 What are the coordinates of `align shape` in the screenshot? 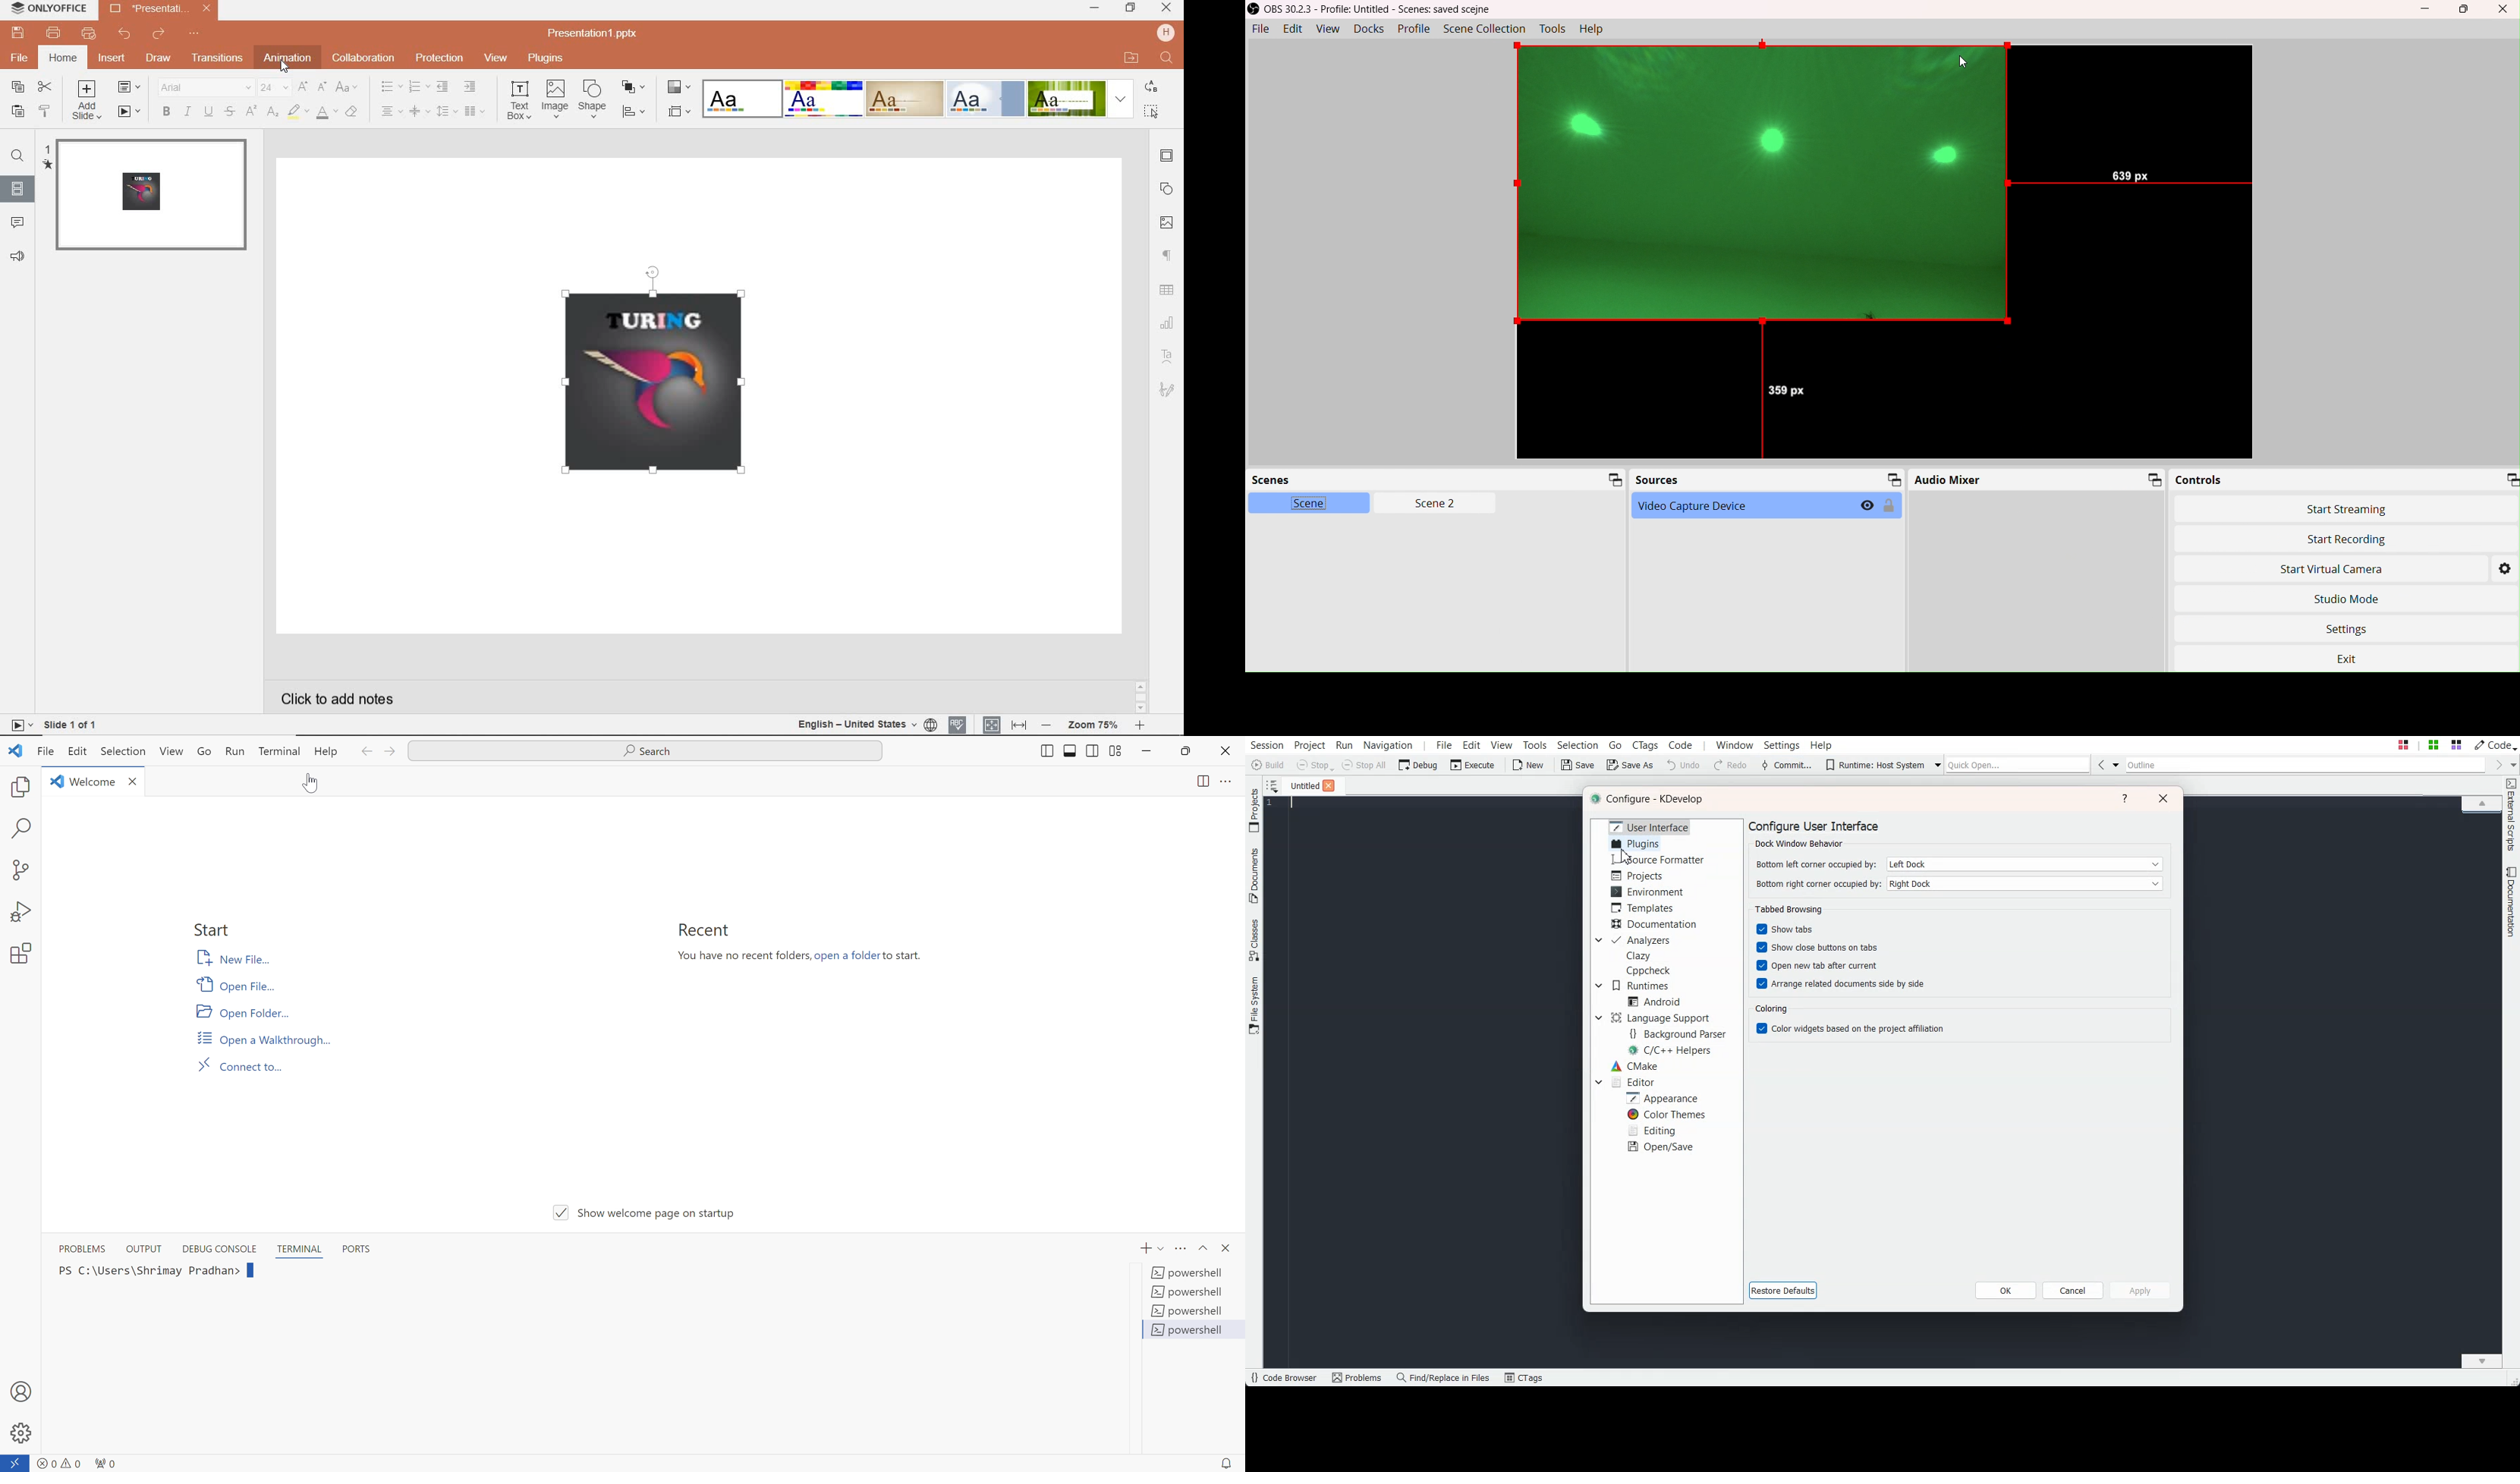 It's located at (636, 113).